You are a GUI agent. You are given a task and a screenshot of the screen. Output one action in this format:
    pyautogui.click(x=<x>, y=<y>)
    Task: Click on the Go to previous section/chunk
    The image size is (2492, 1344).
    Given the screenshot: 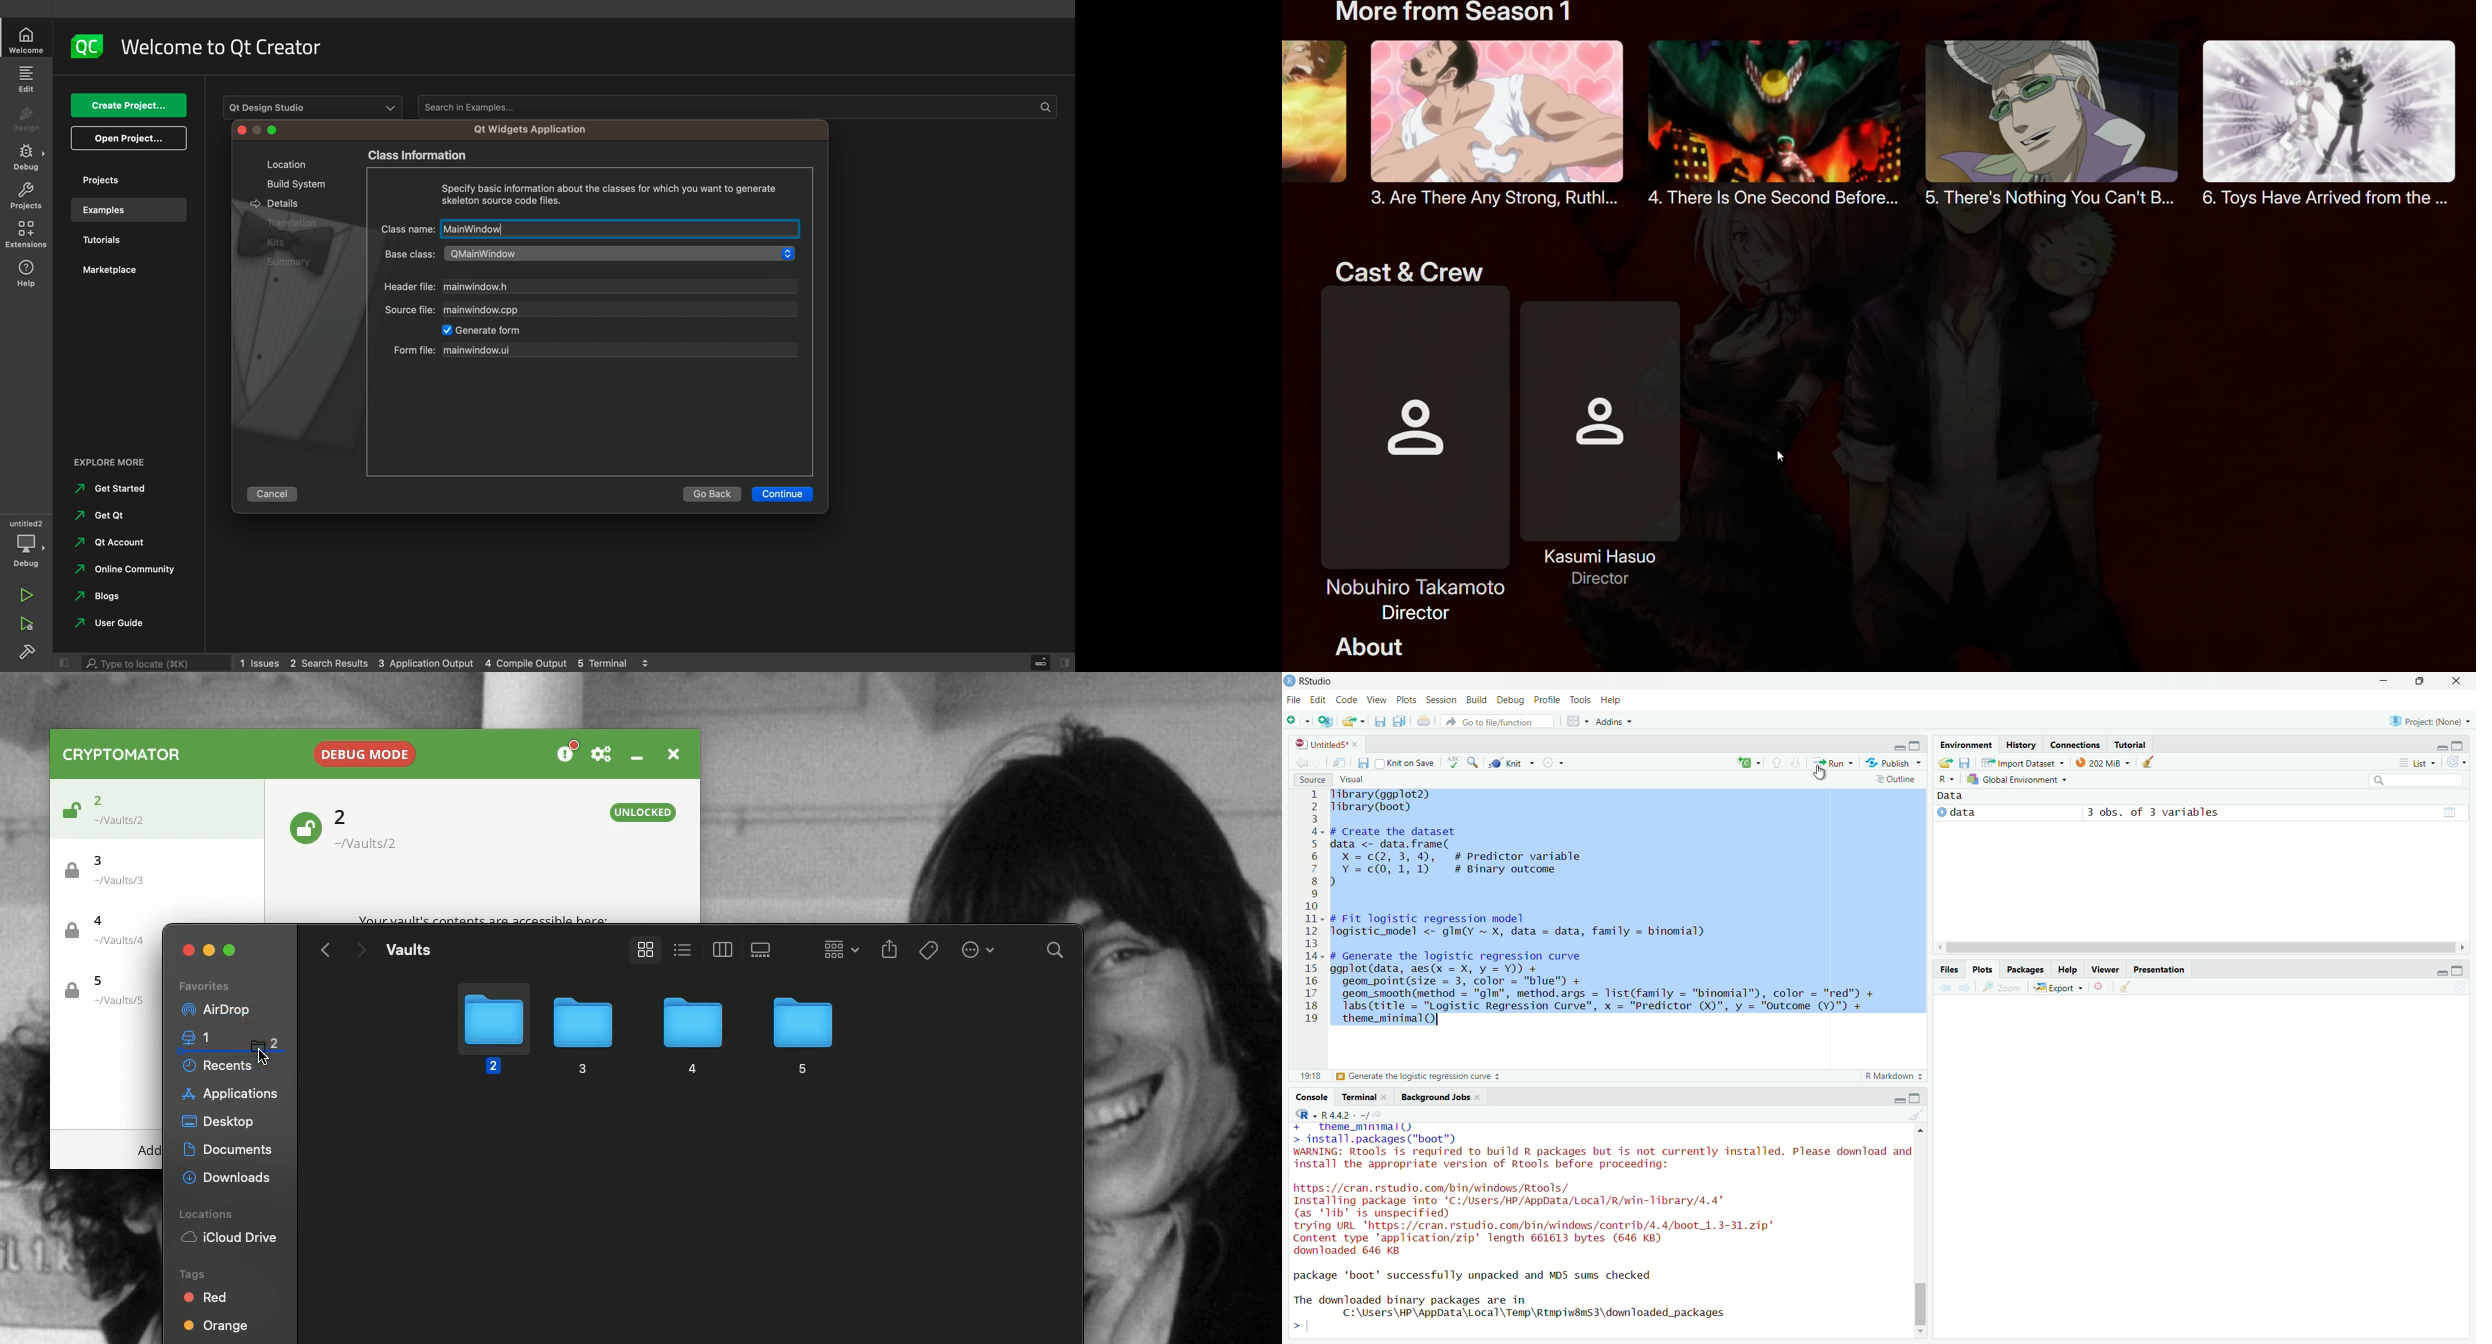 What is the action you would take?
    pyautogui.click(x=1776, y=762)
    